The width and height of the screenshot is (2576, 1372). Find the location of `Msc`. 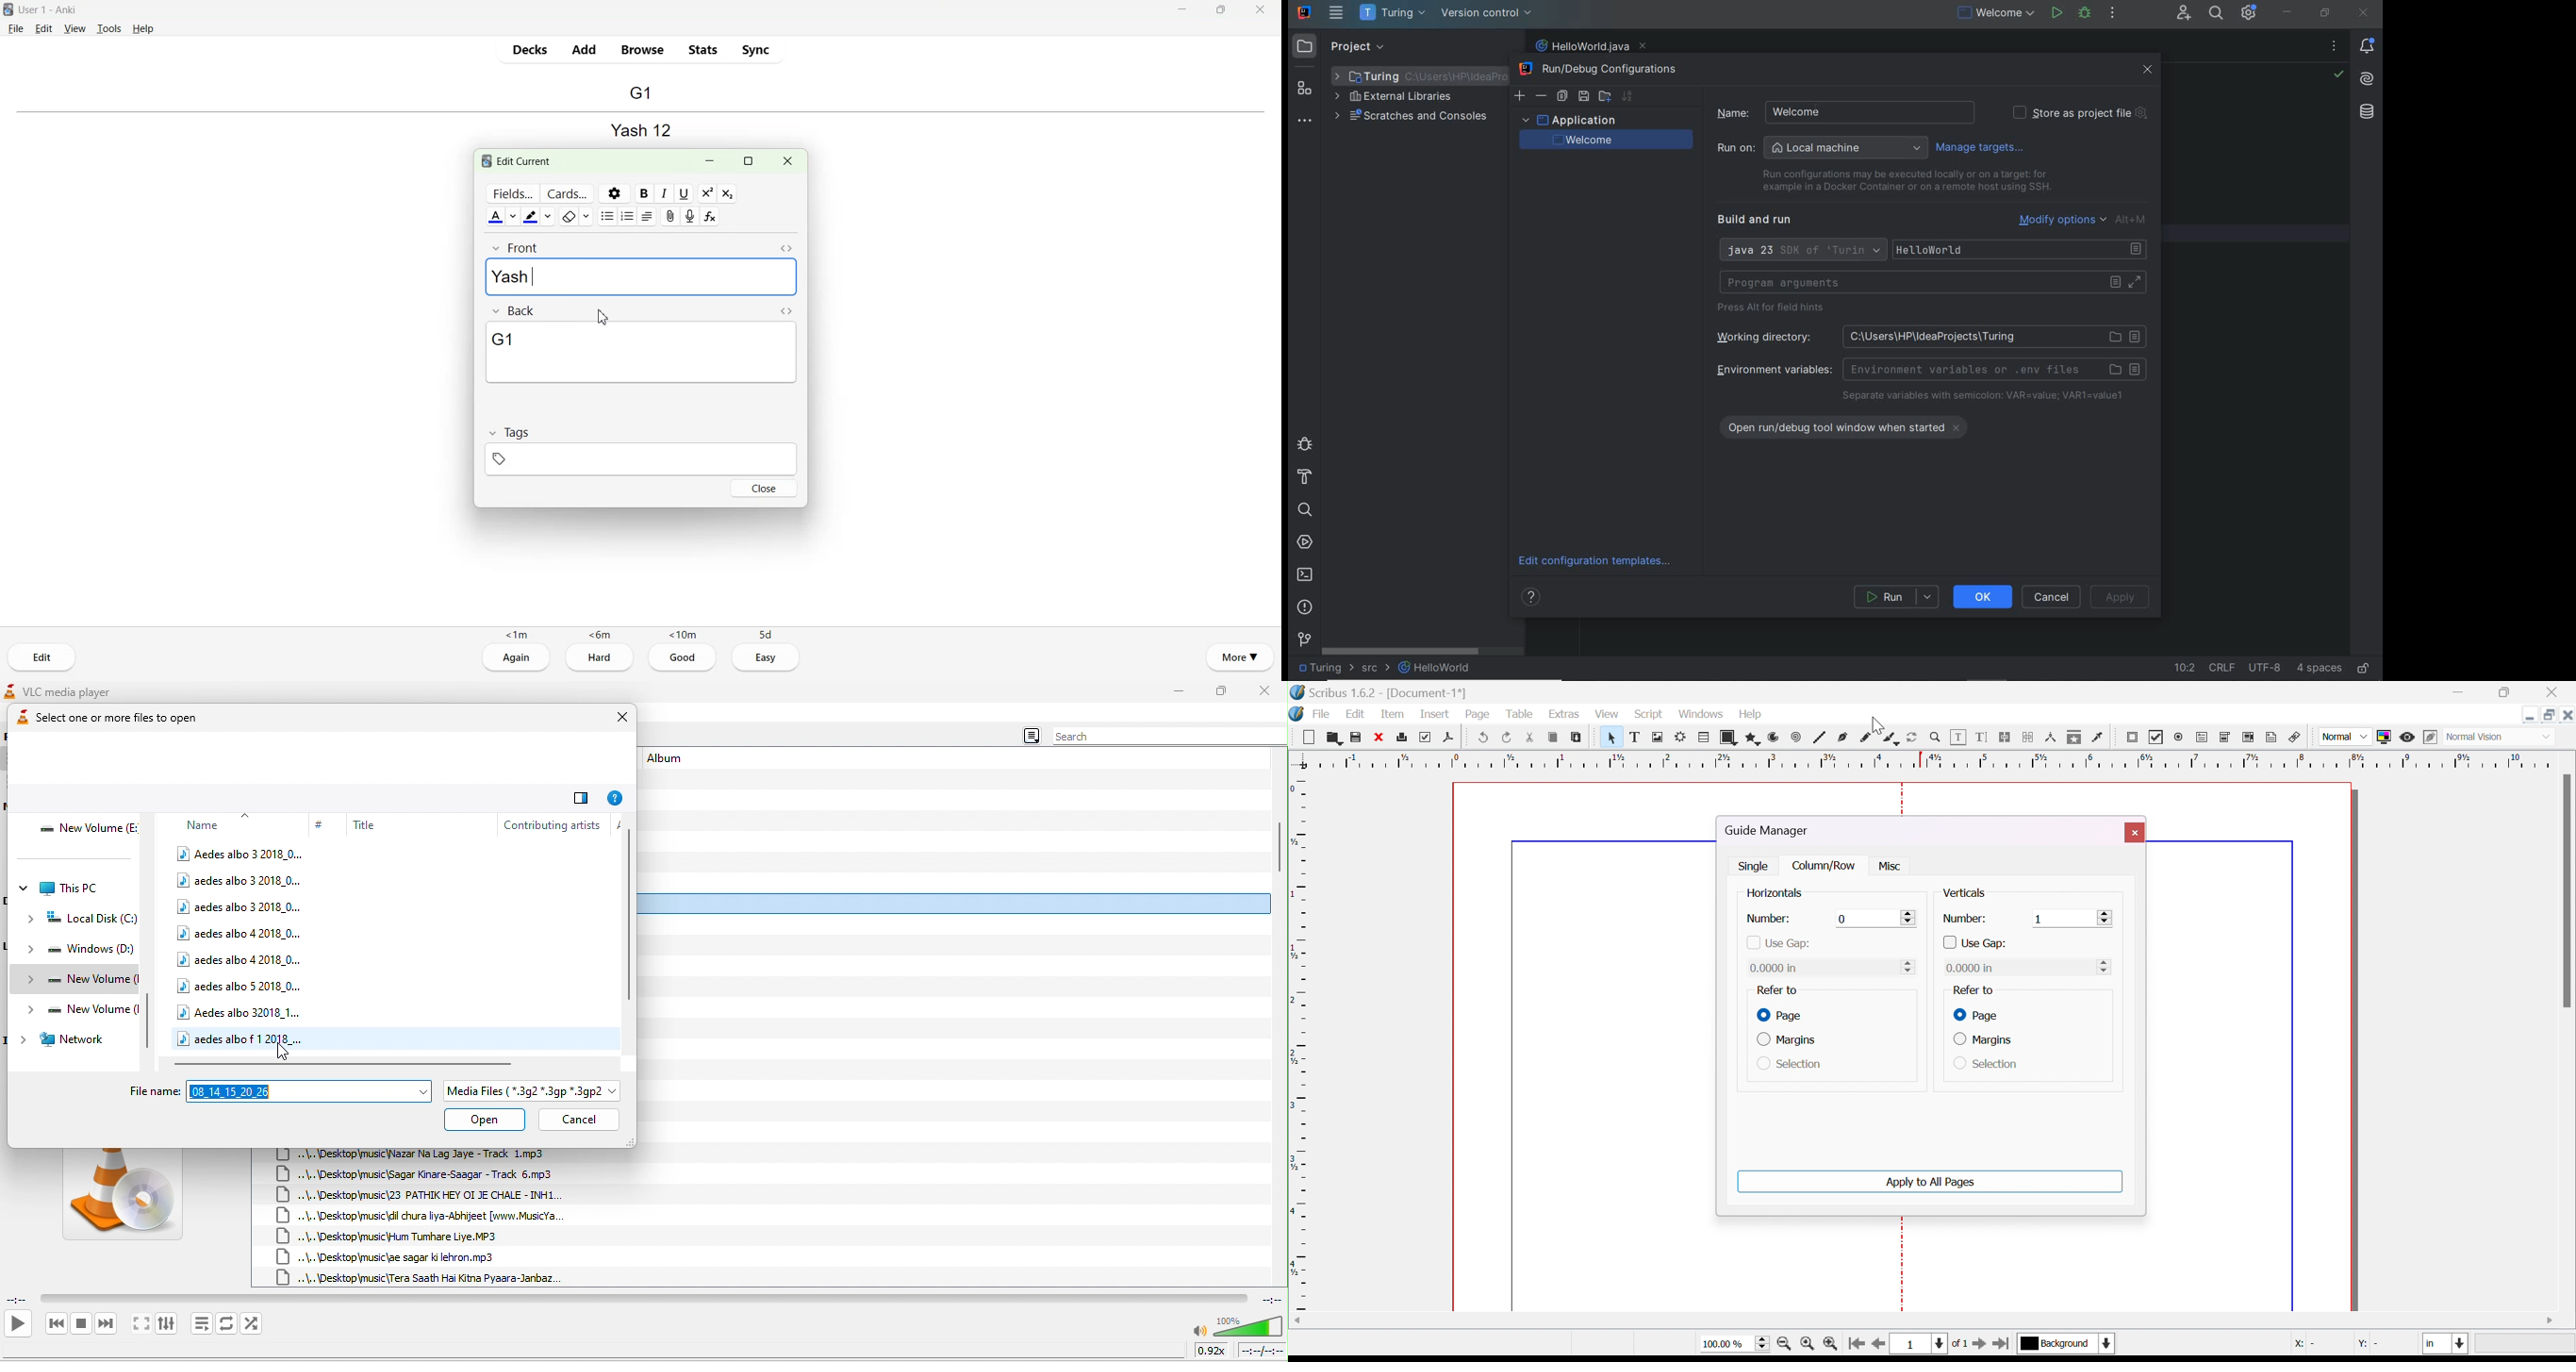

Msc is located at coordinates (1888, 867).